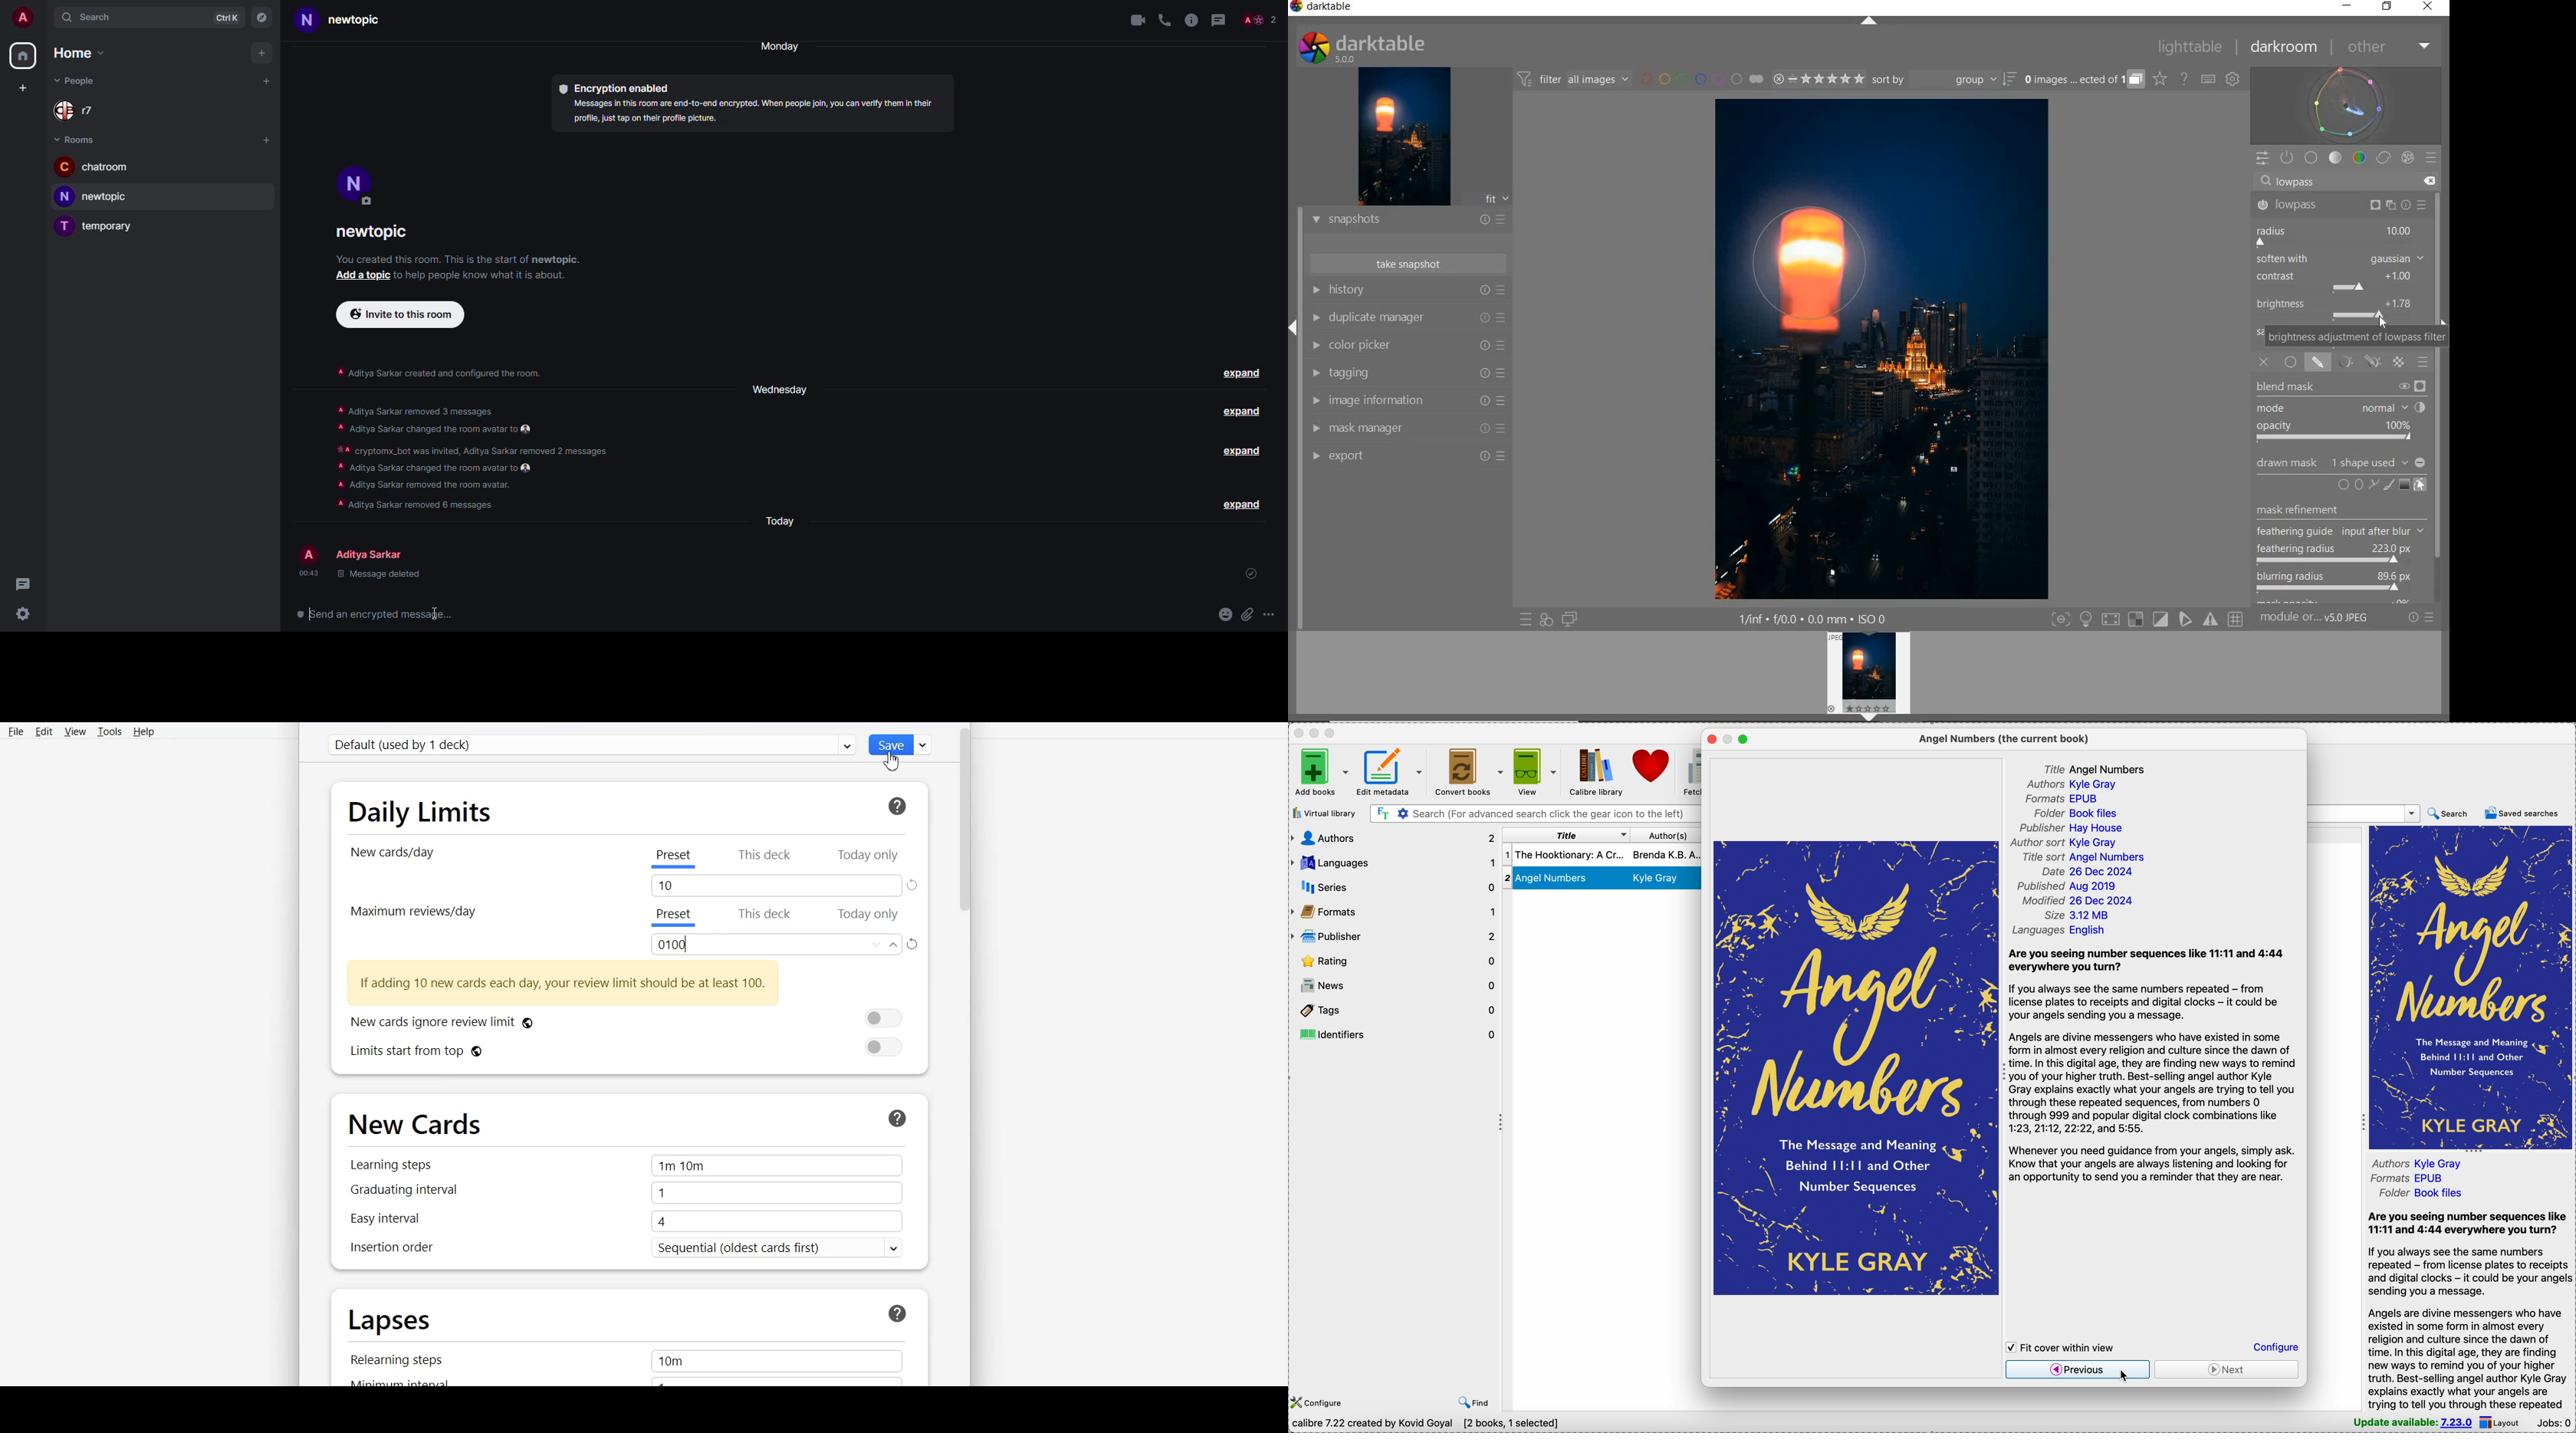 The height and width of the screenshot is (1456, 2576). What do you see at coordinates (2341, 309) in the screenshot?
I see `BRIGHTNESS` at bounding box center [2341, 309].